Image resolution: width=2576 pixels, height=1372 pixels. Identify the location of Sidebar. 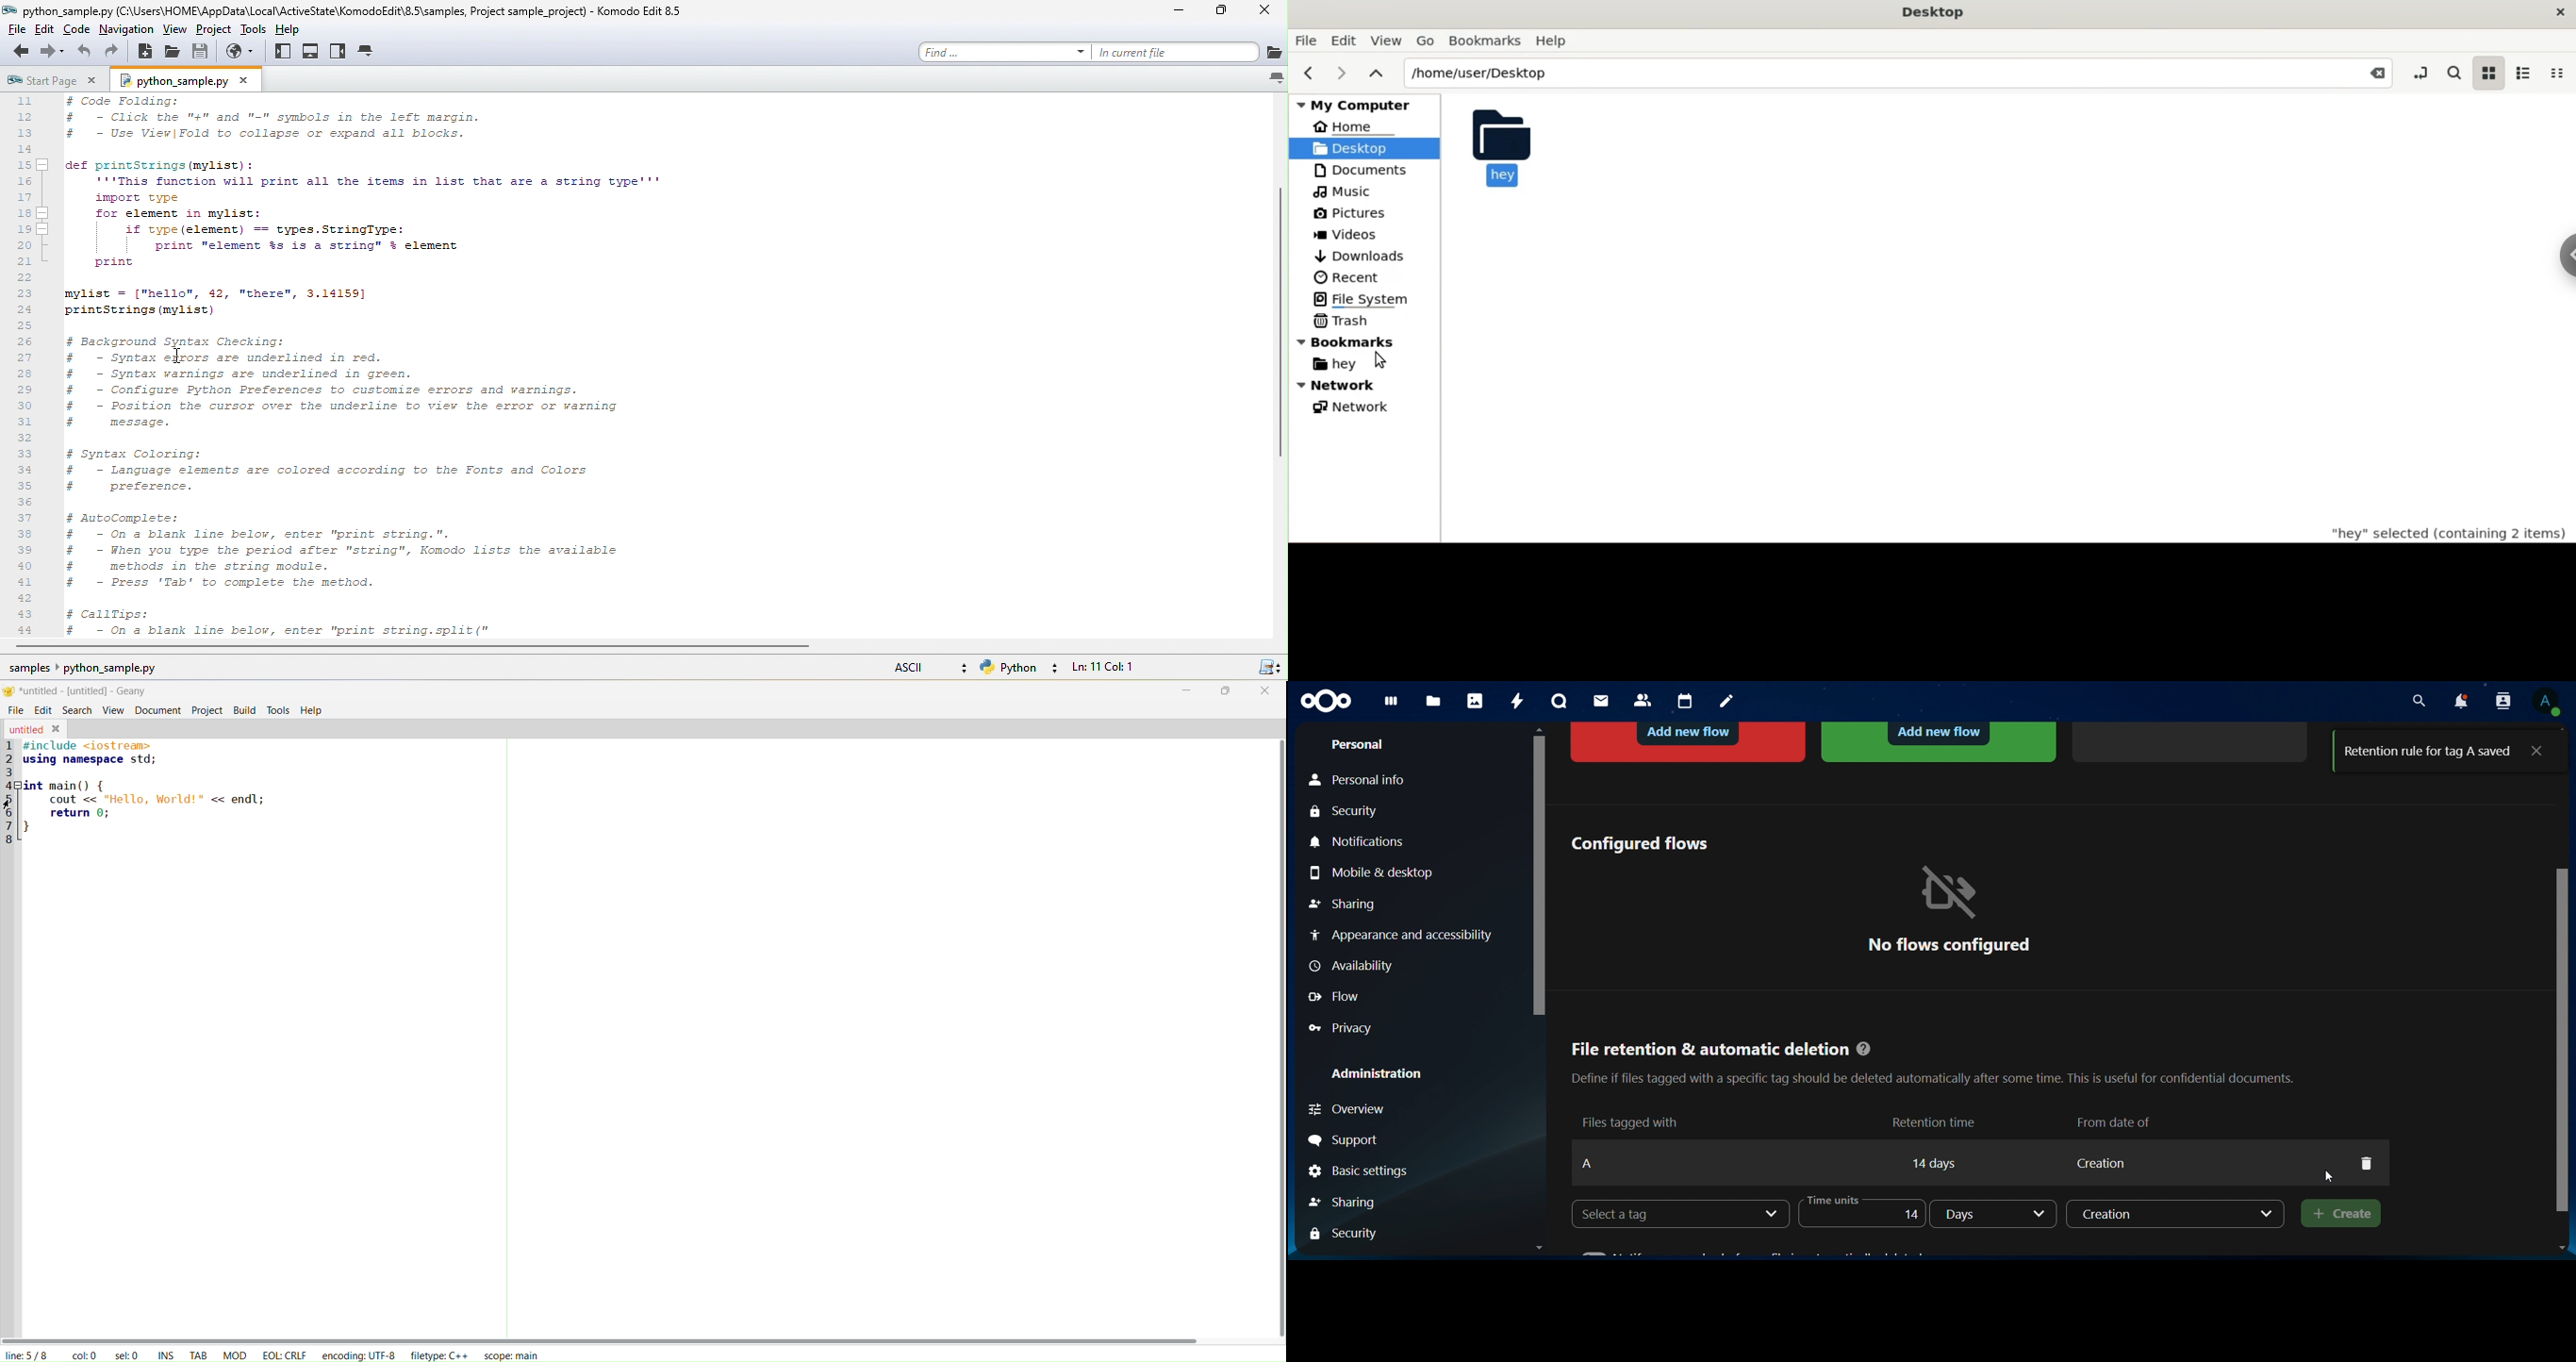
(2559, 268).